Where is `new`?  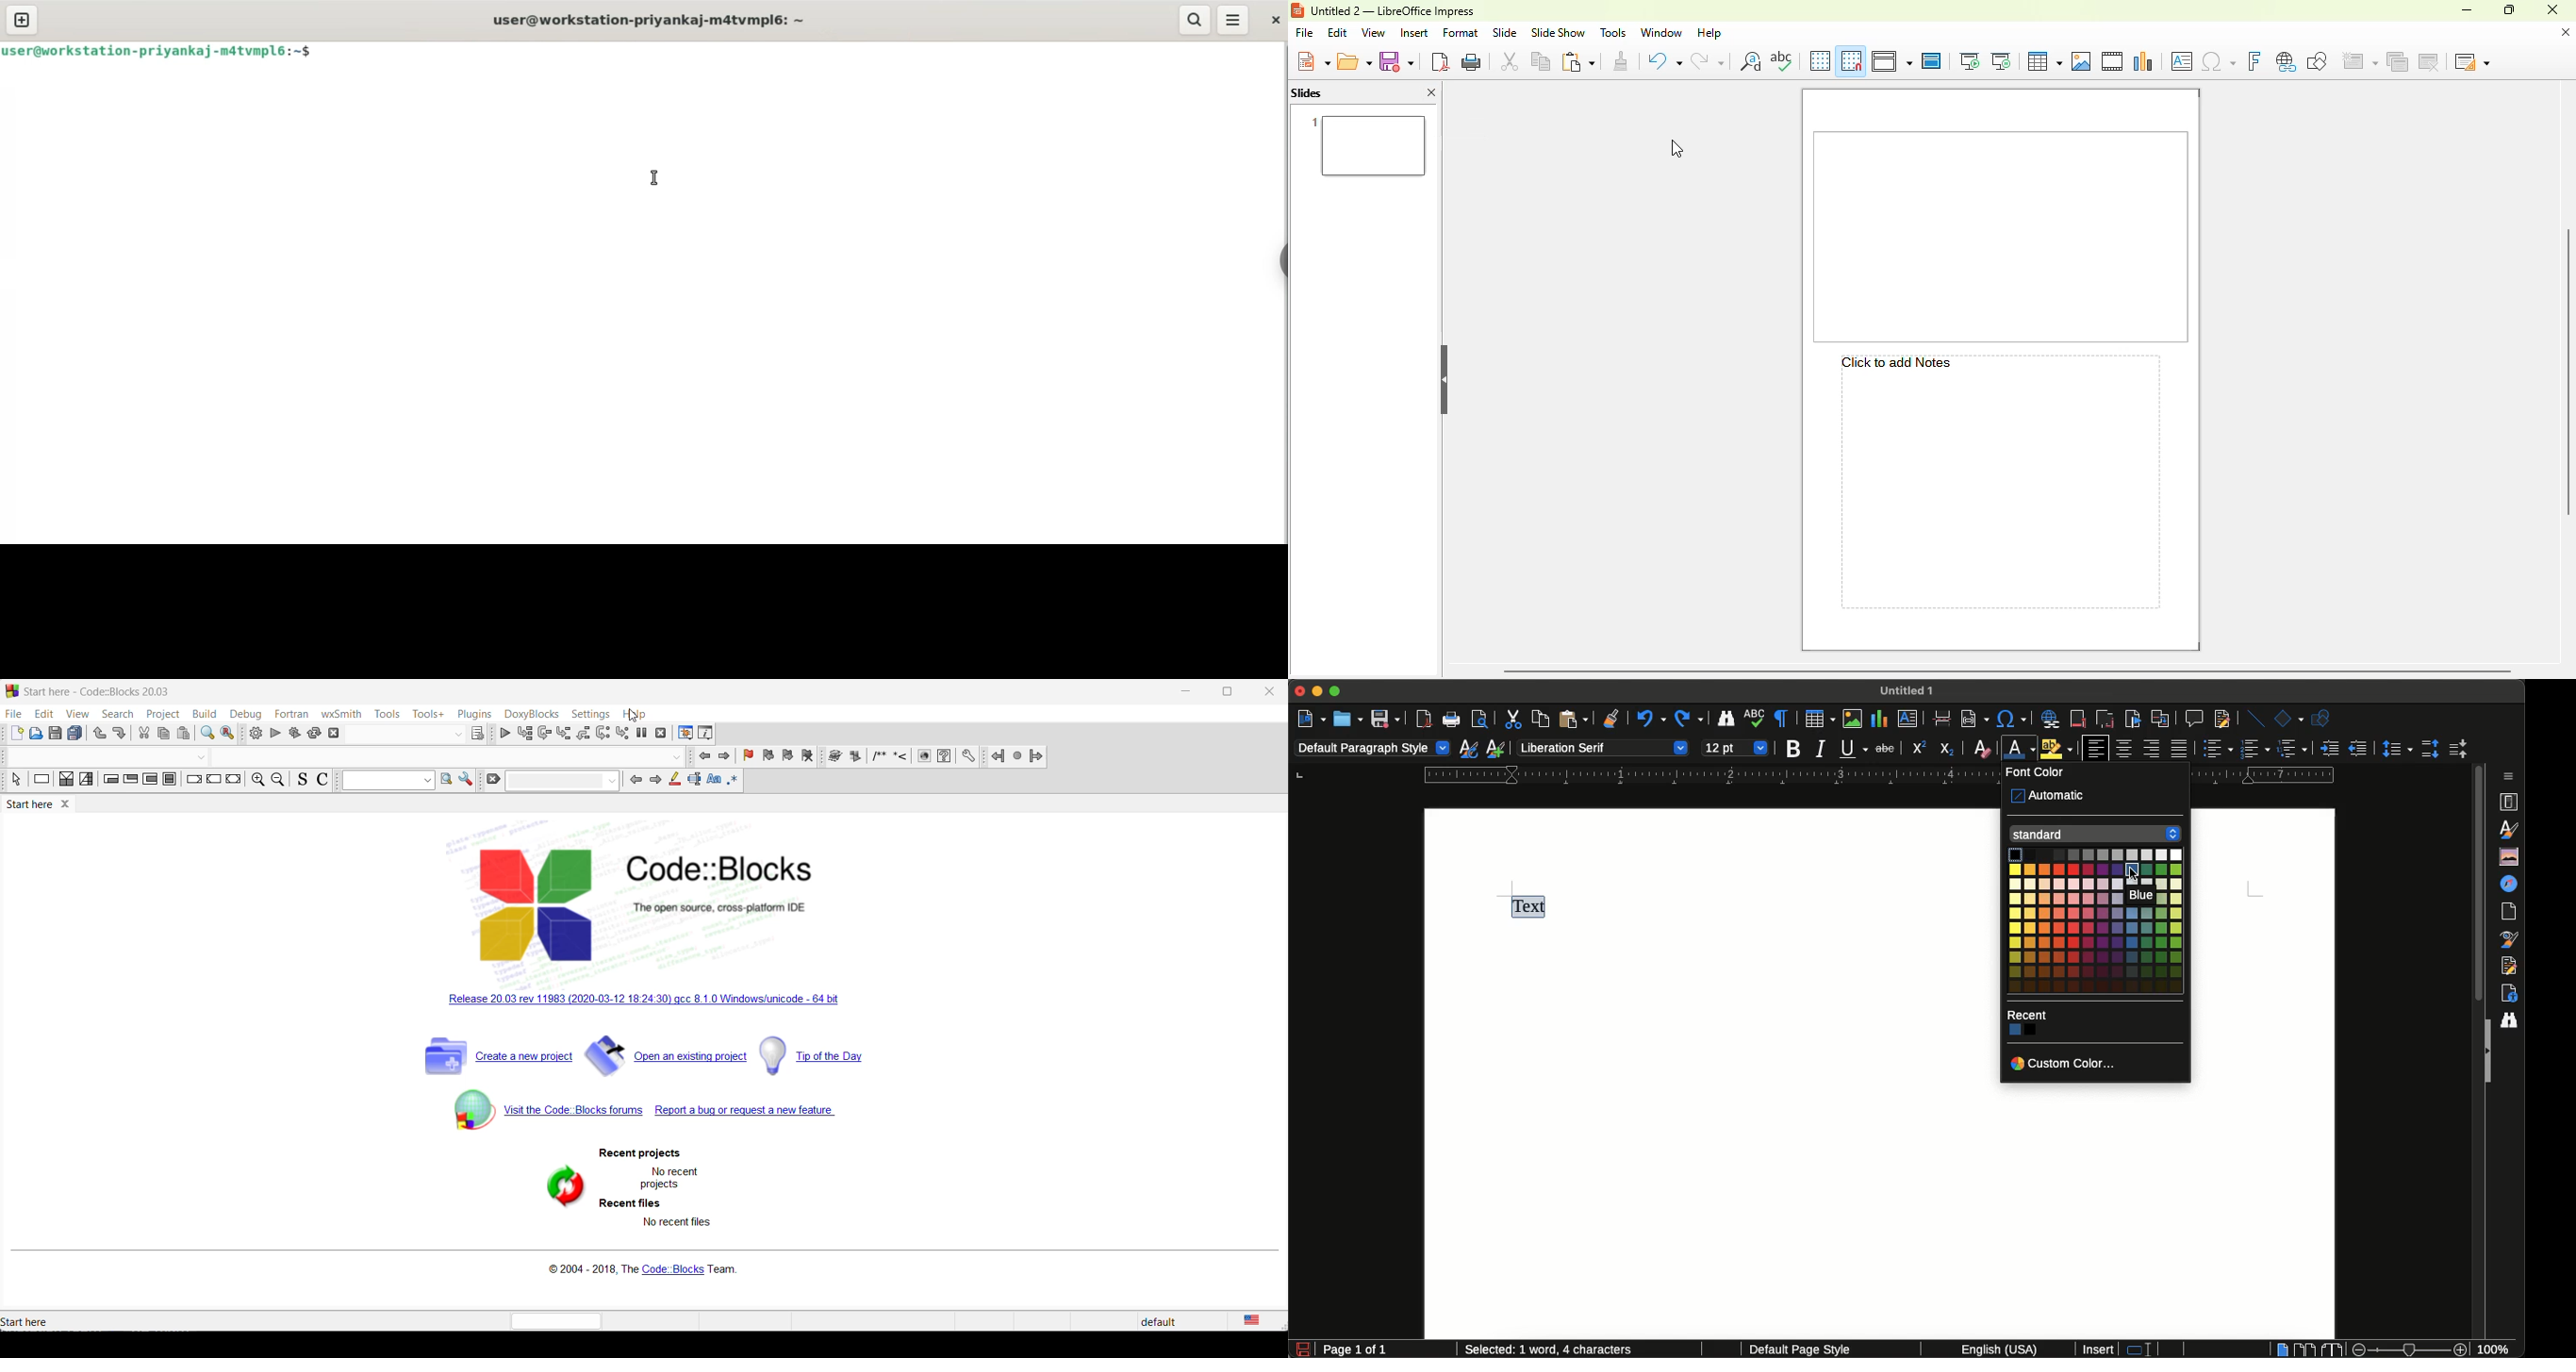
new is located at coordinates (1313, 60).